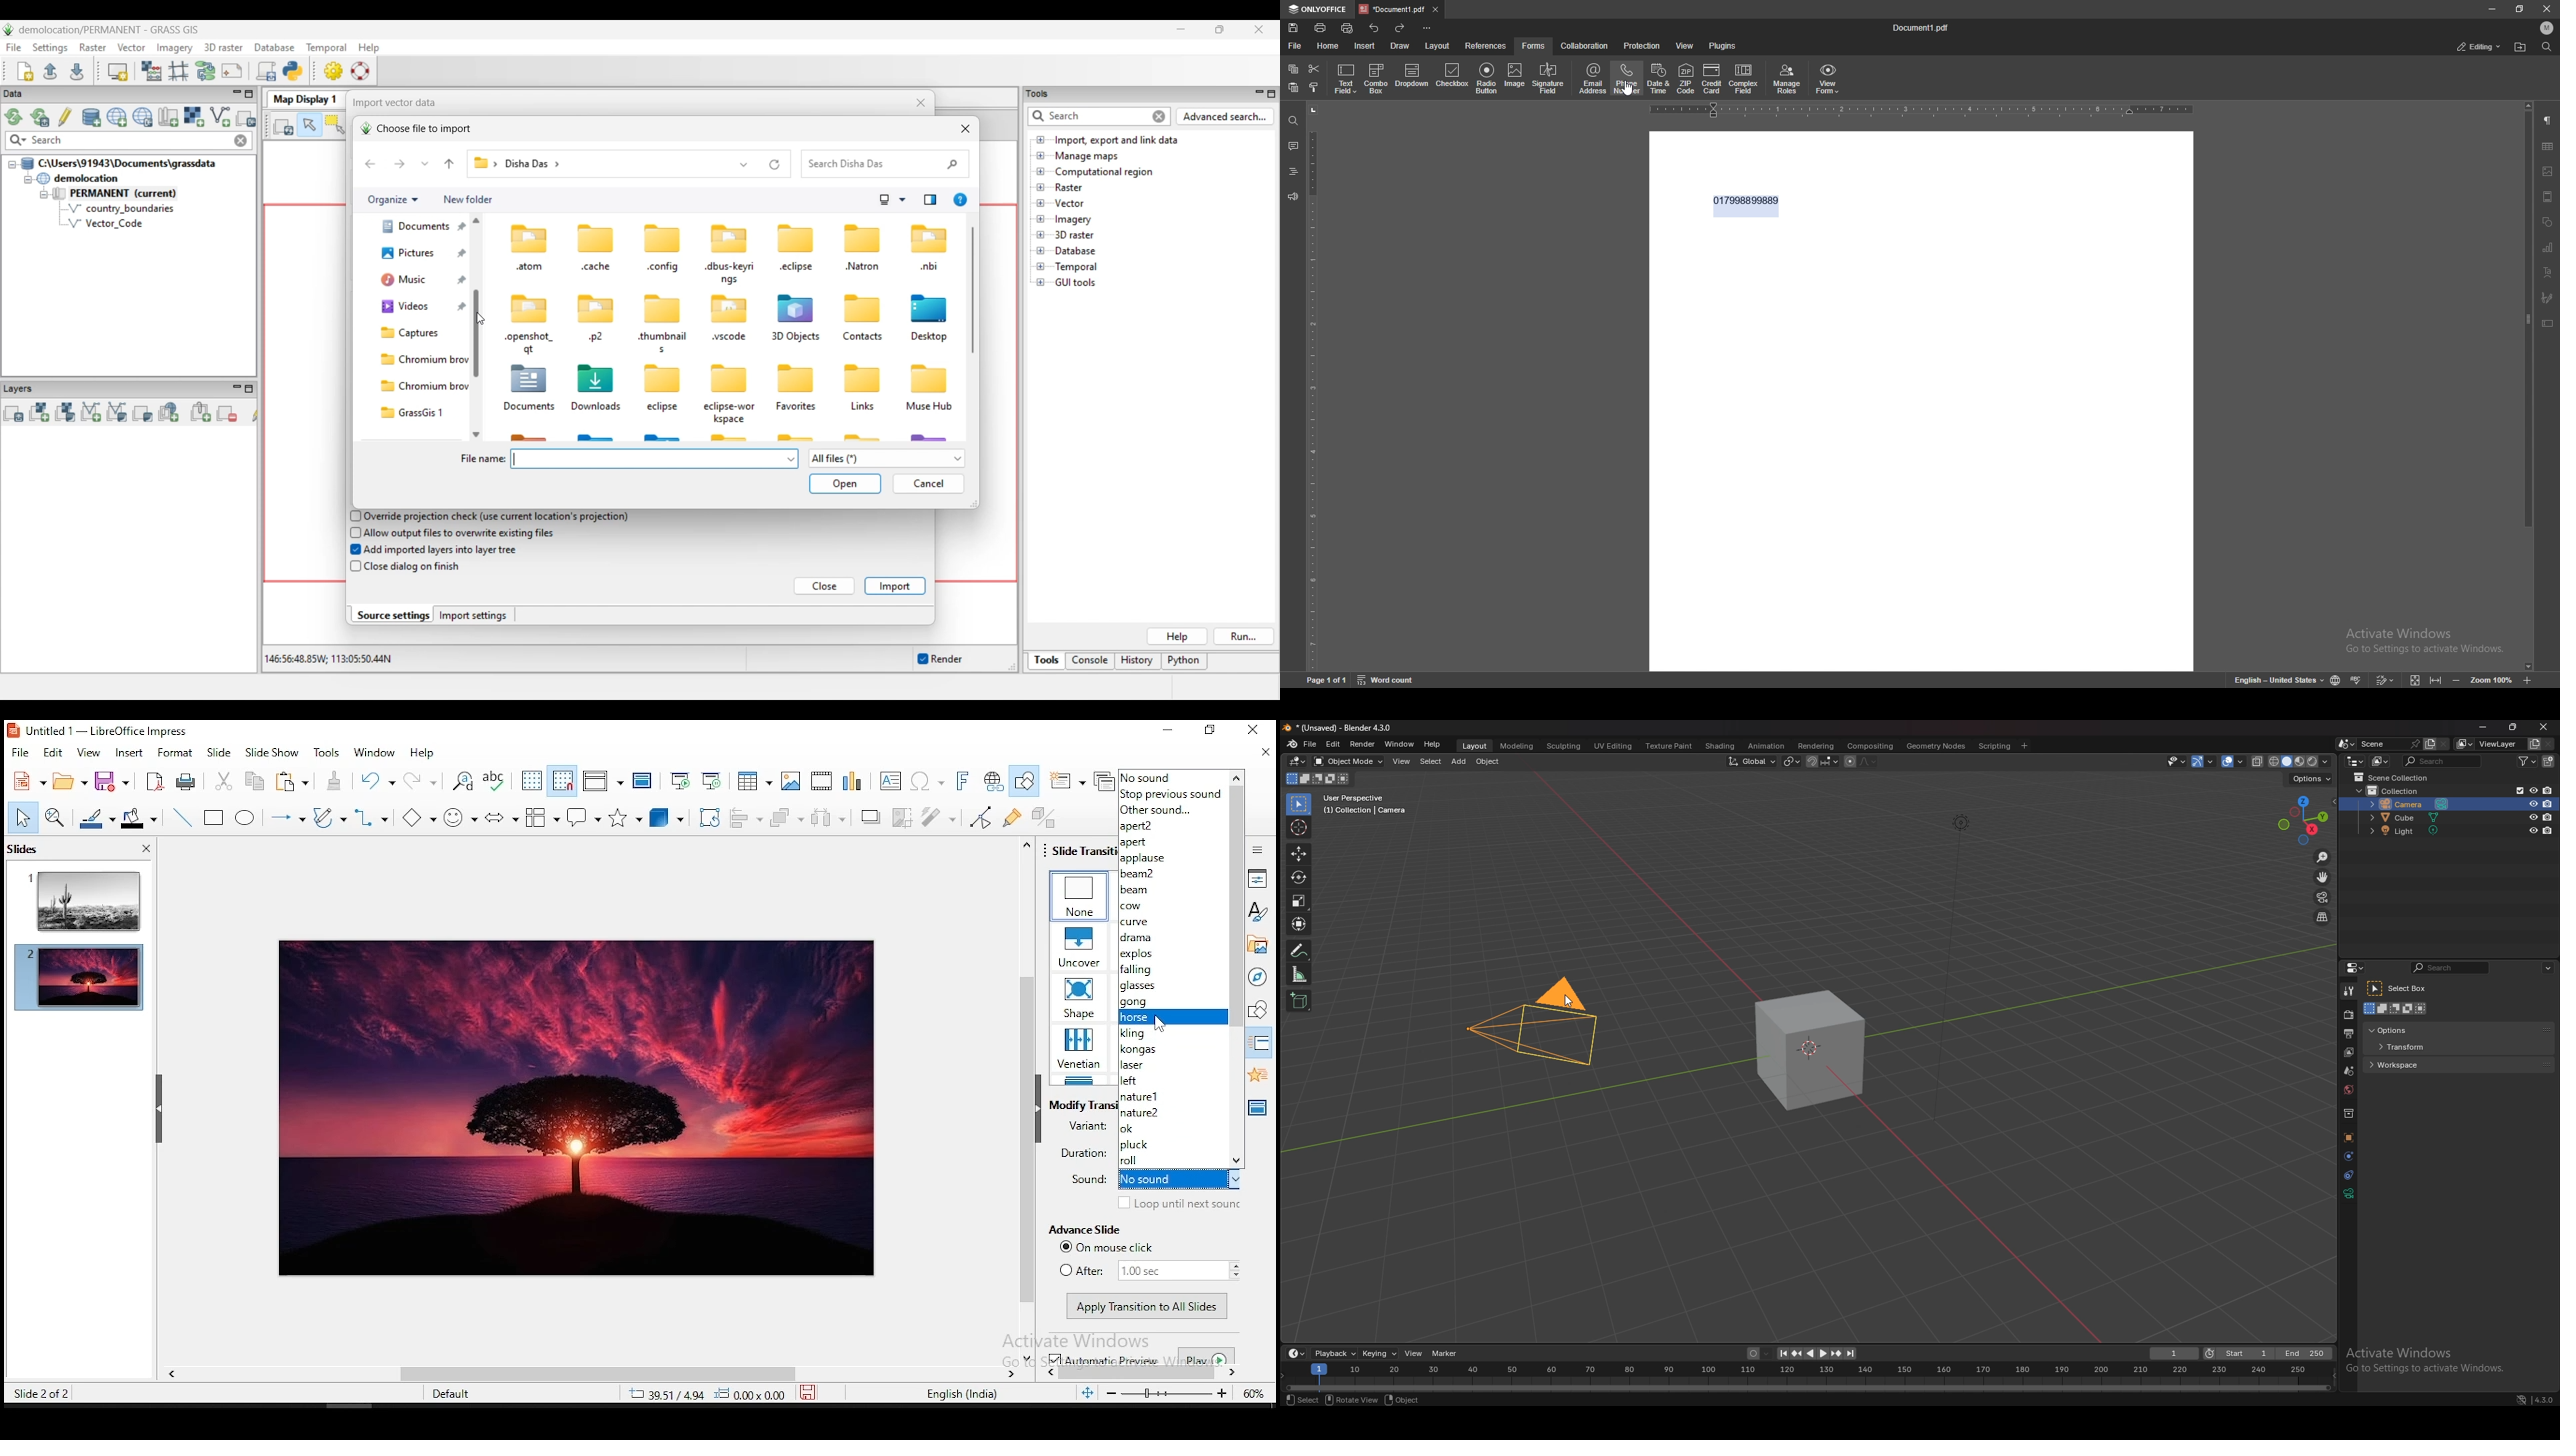  I want to click on Double click to see files under Computational region, so click(1104, 172).